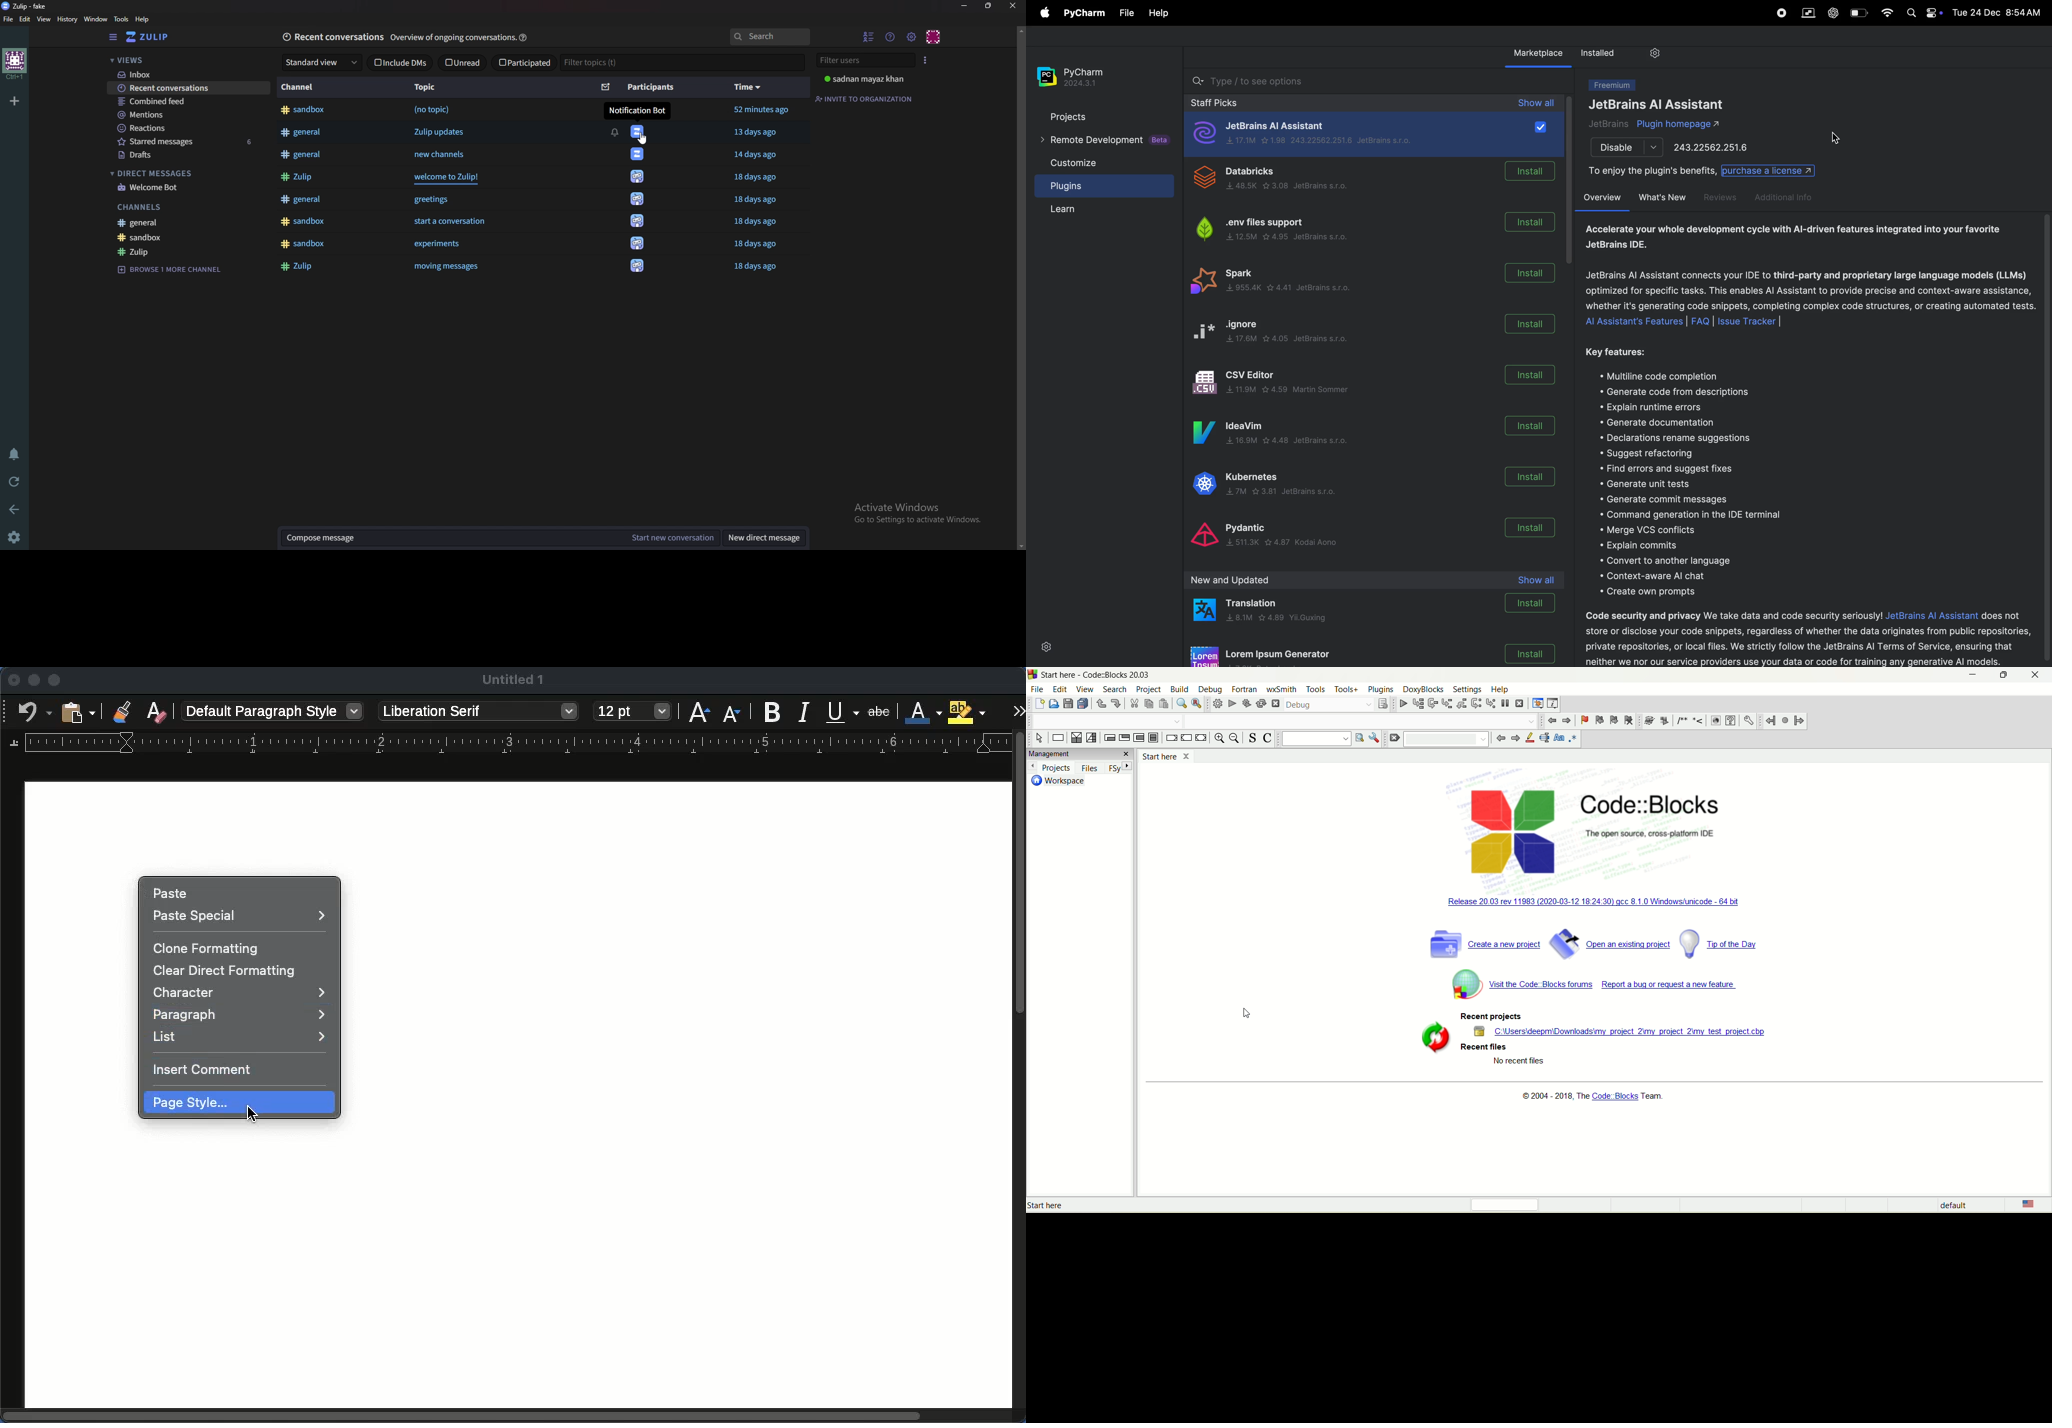 This screenshot has width=2072, height=1428. Describe the element at coordinates (636, 111) in the screenshot. I see `Notification Bot` at that location.